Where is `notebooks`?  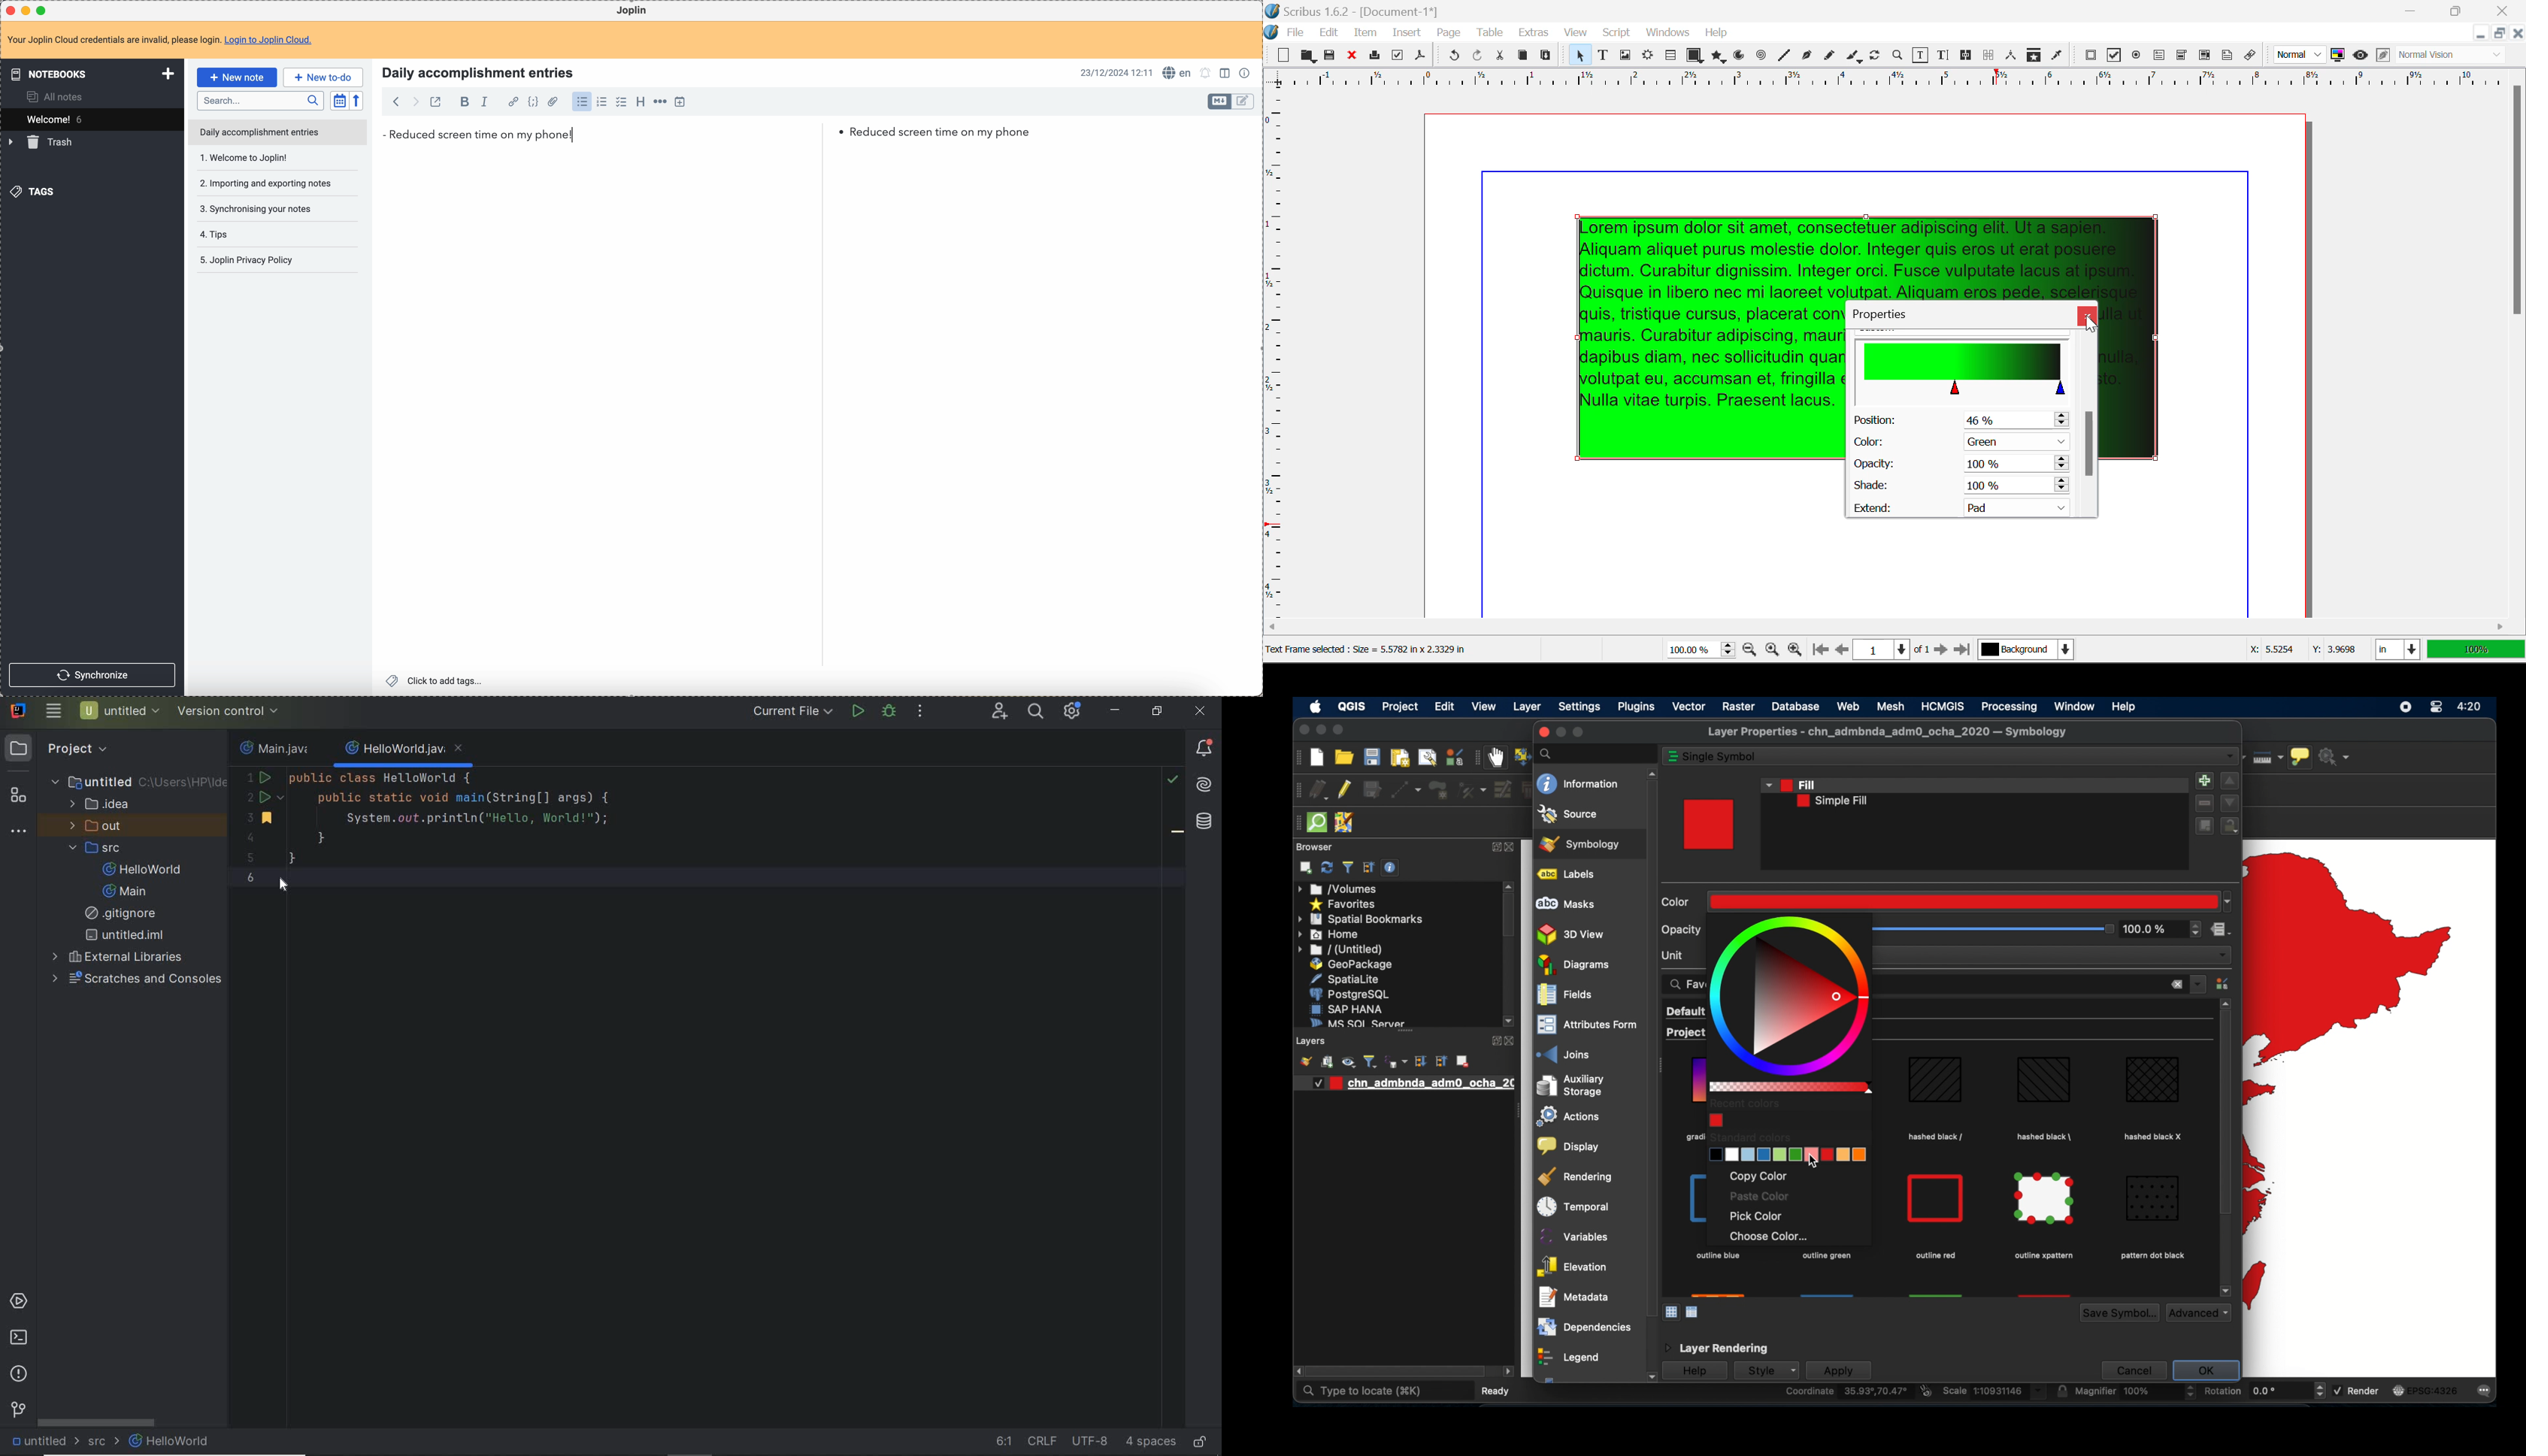
notebooks is located at coordinates (90, 73).